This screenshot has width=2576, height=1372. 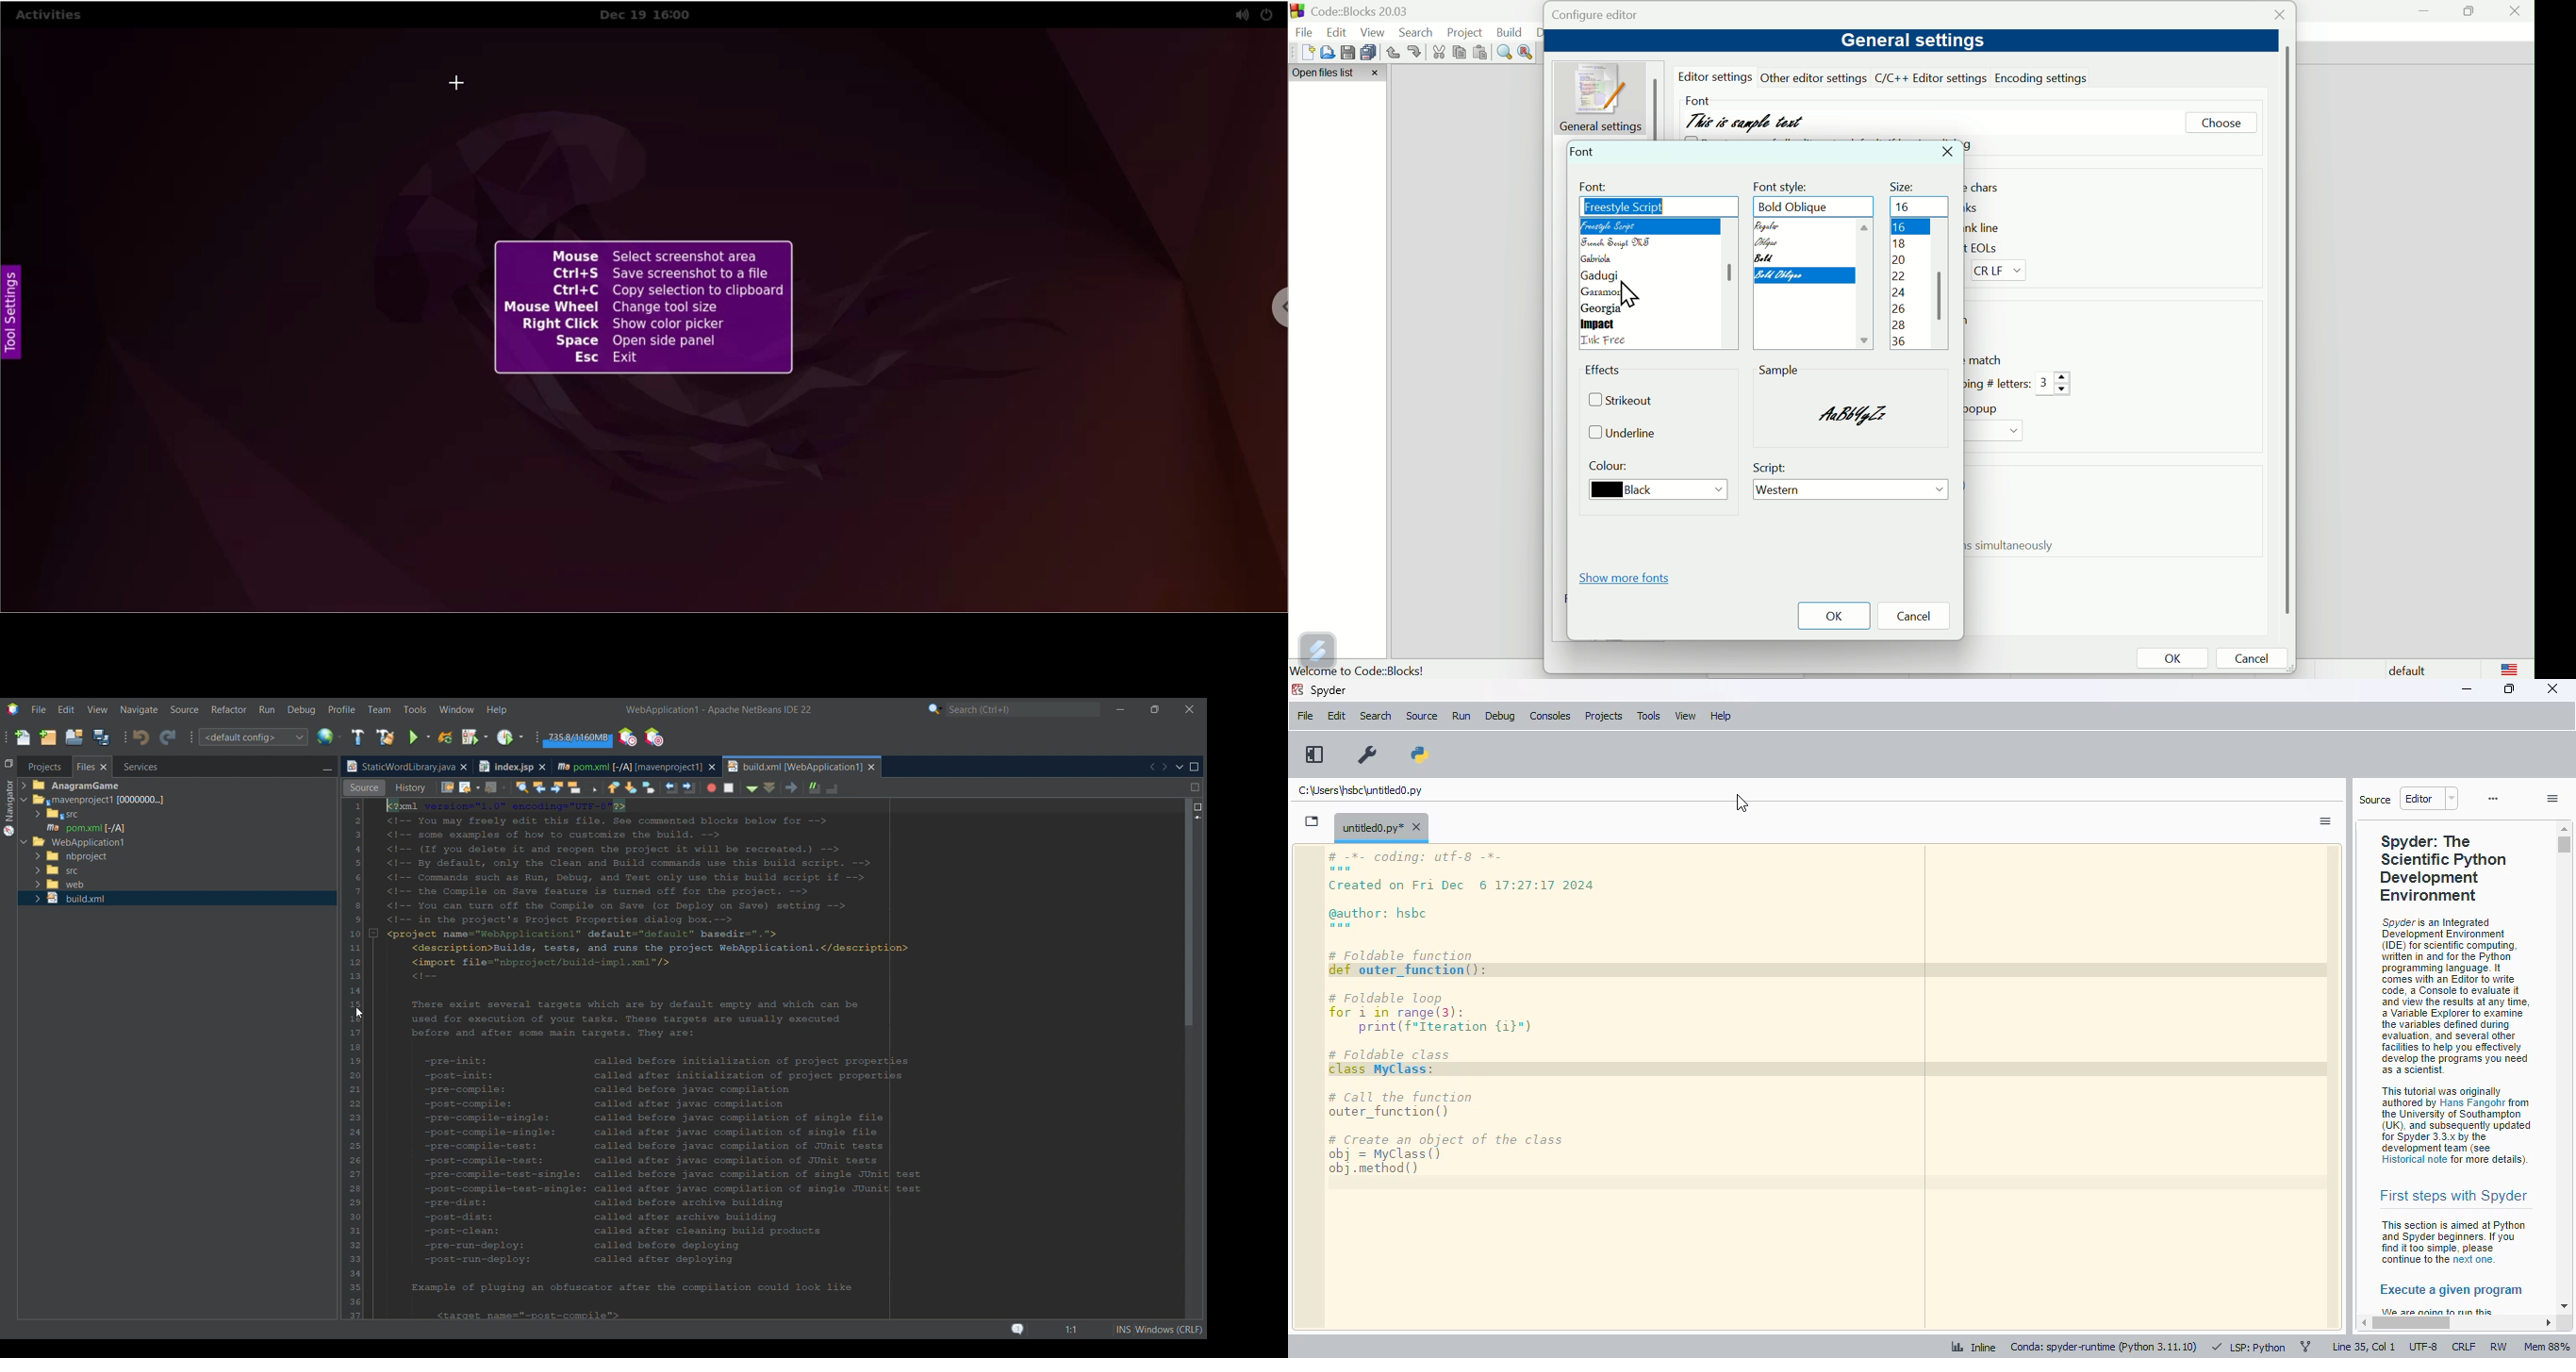 I want to click on Black, so click(x=1652, y=491).